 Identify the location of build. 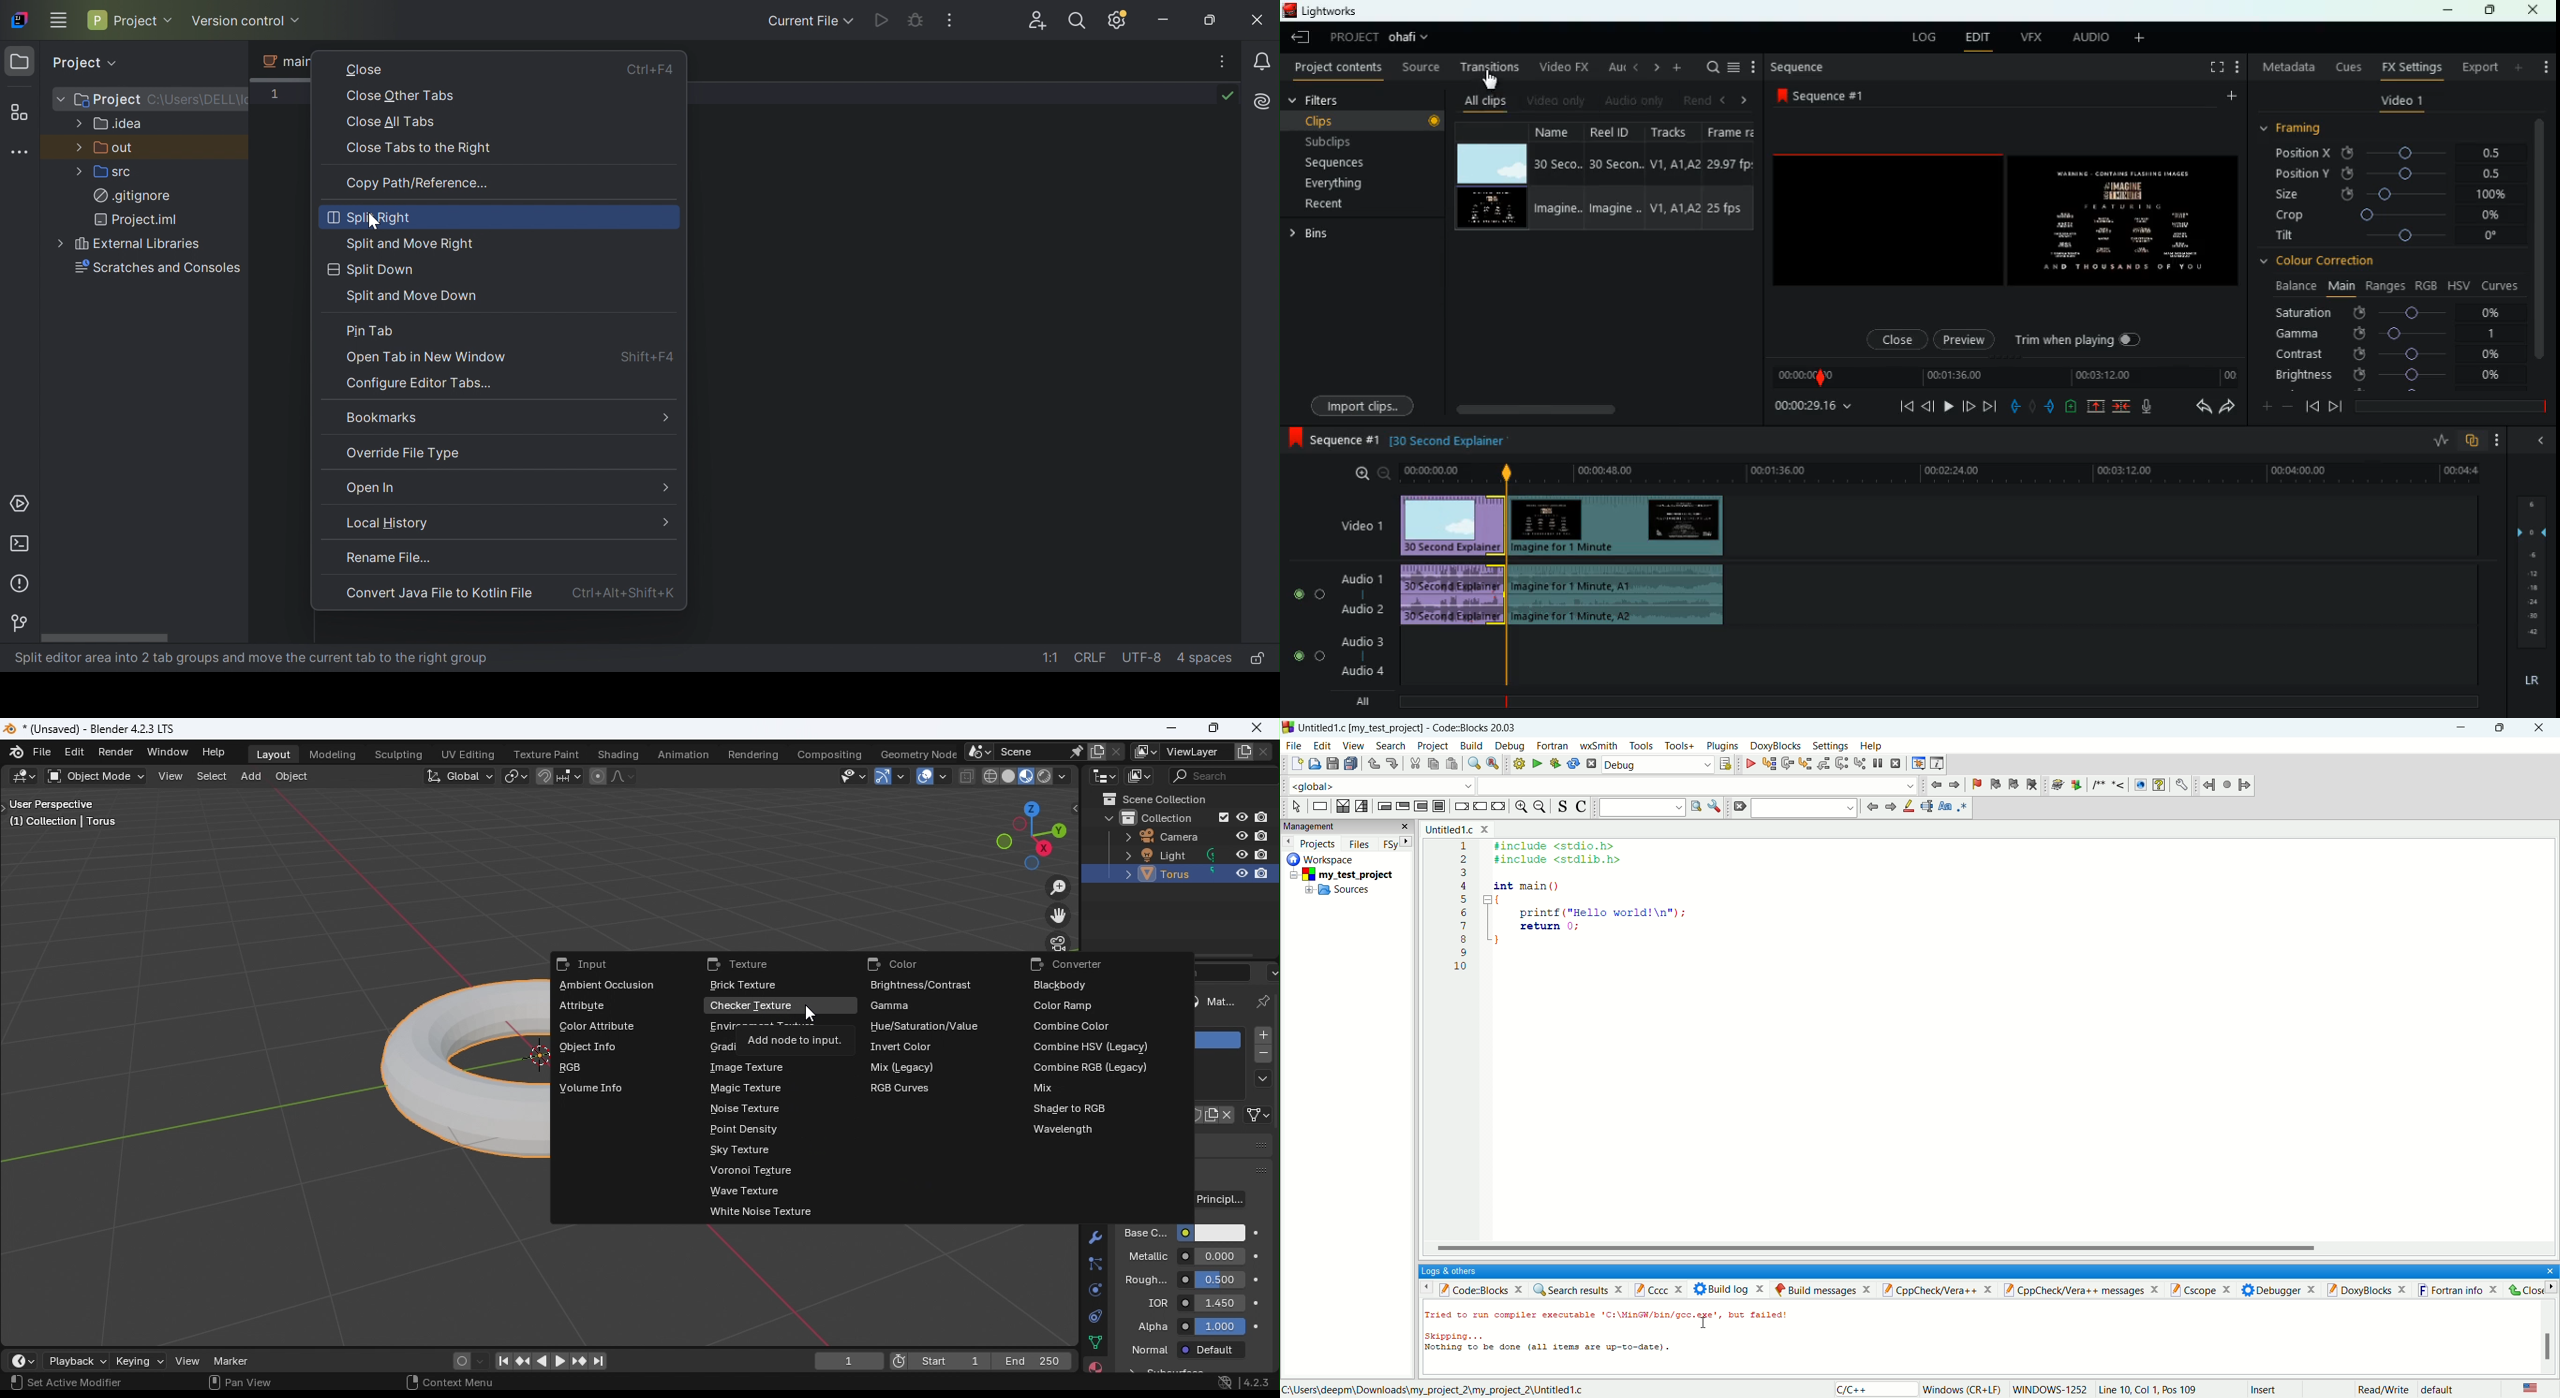
(1517, 763).